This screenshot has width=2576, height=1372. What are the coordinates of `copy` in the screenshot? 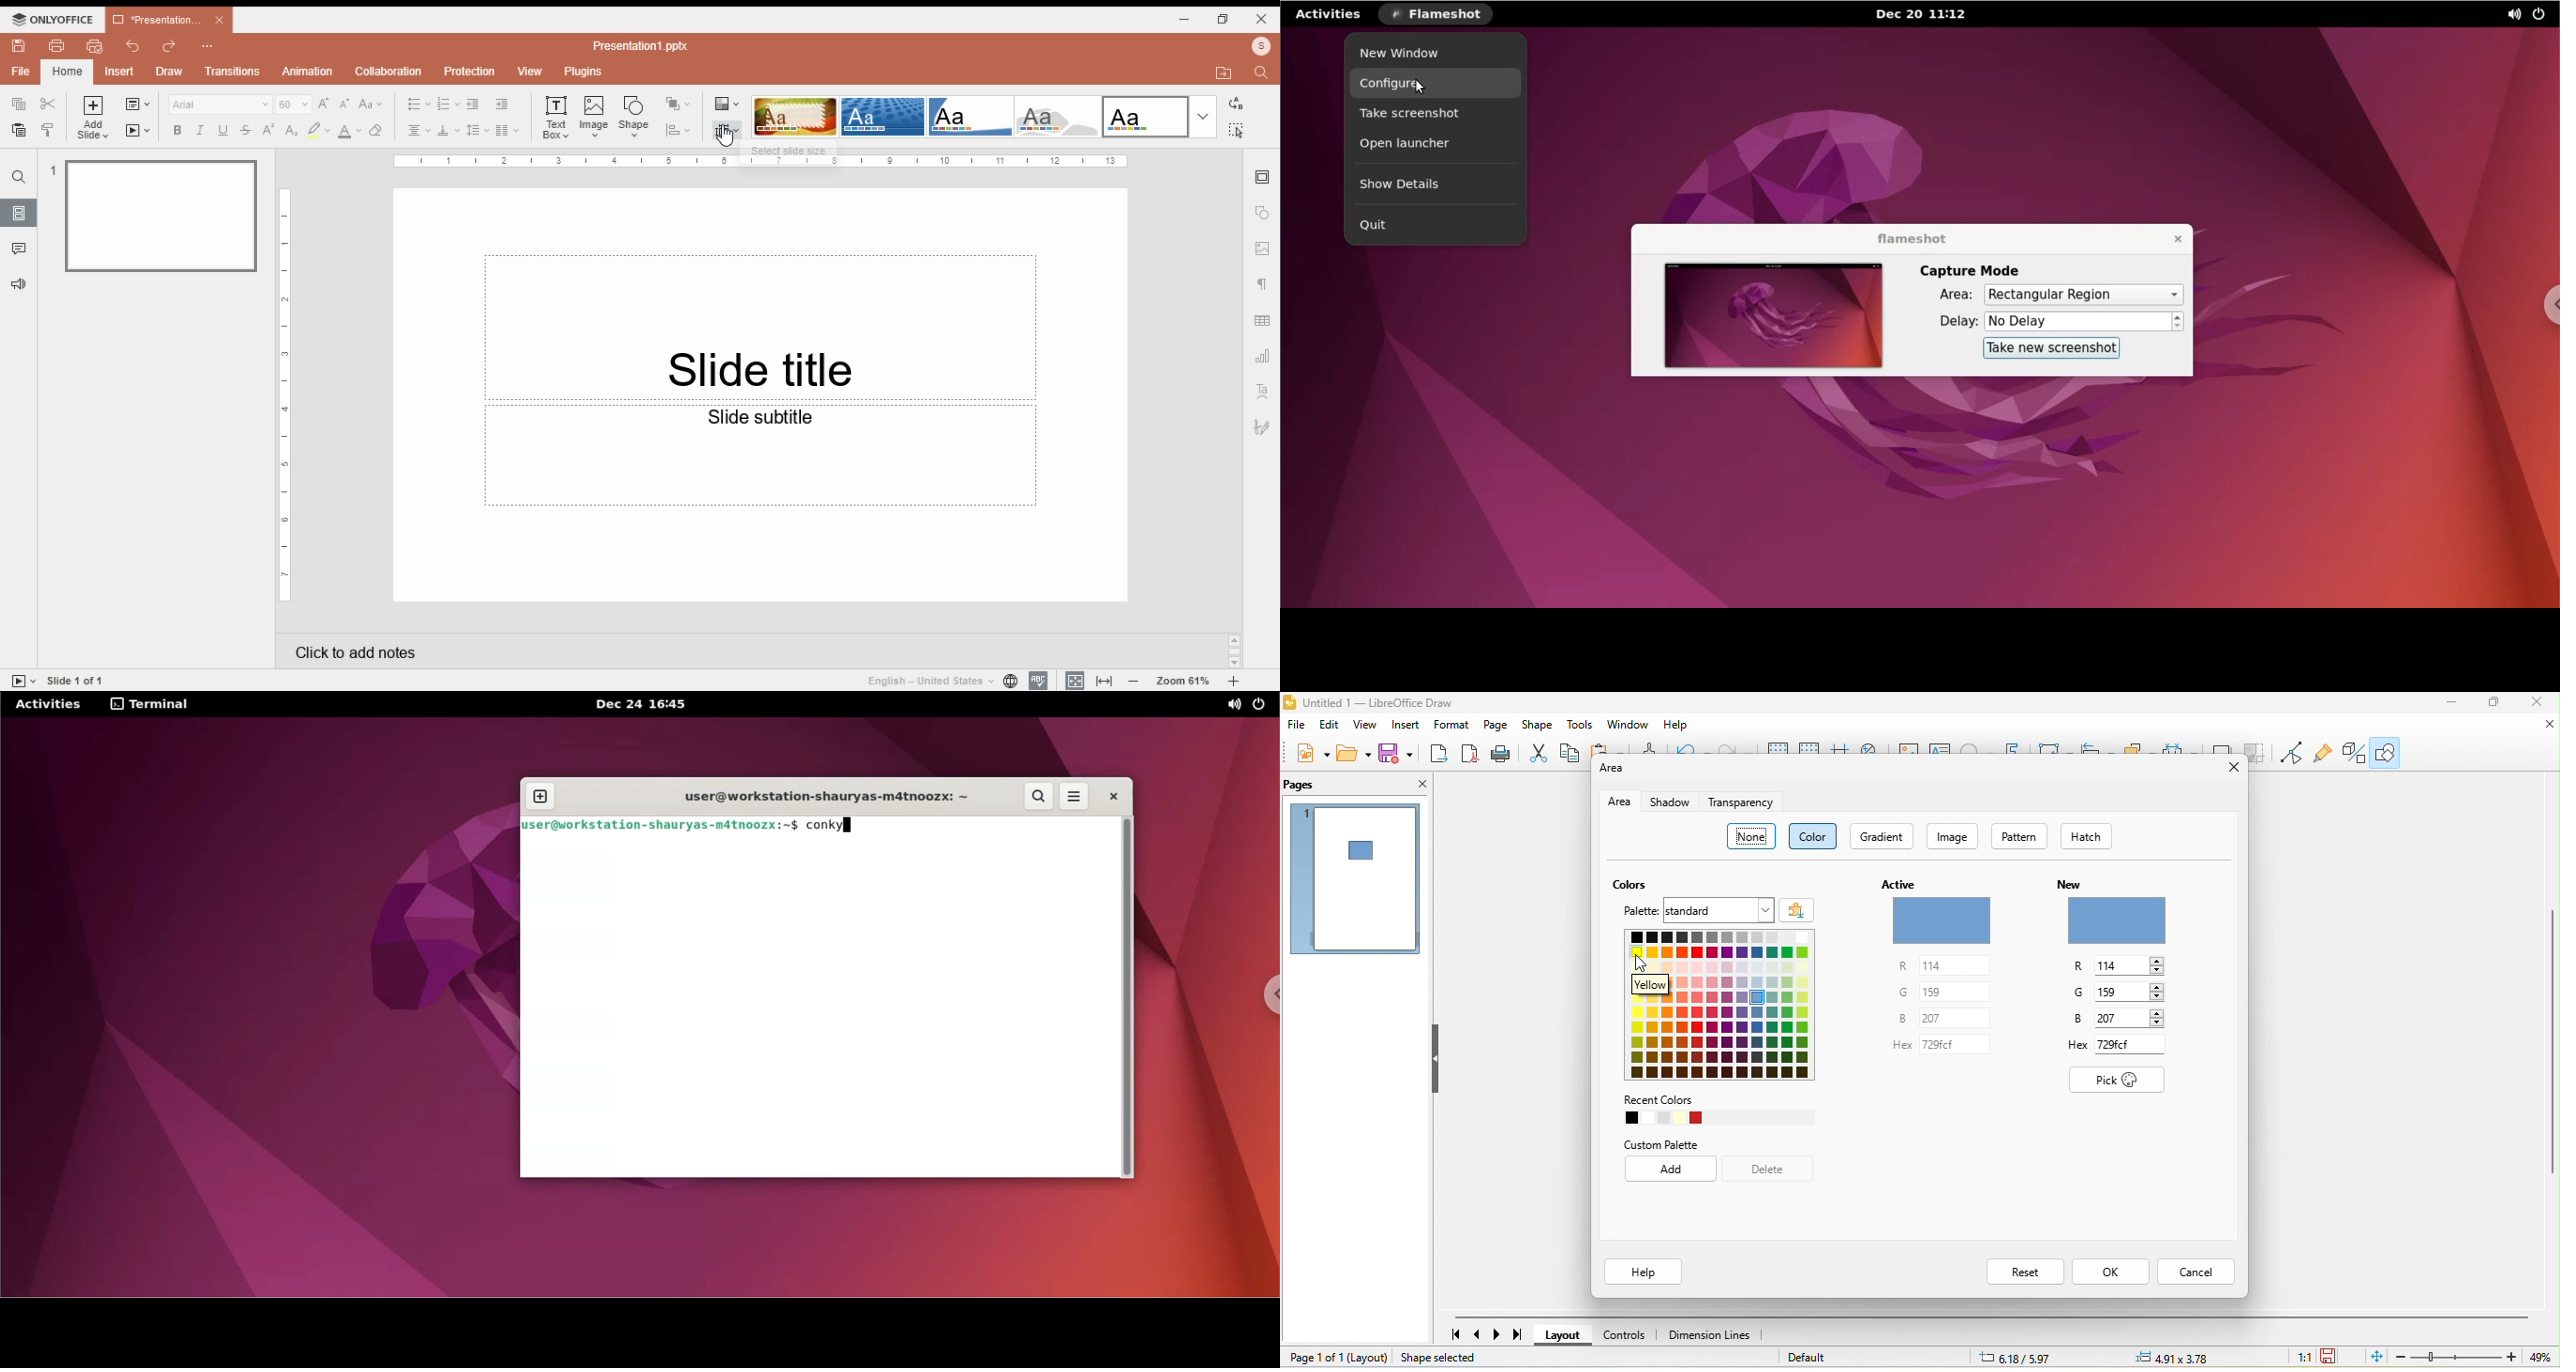 It's located at (17, 102).